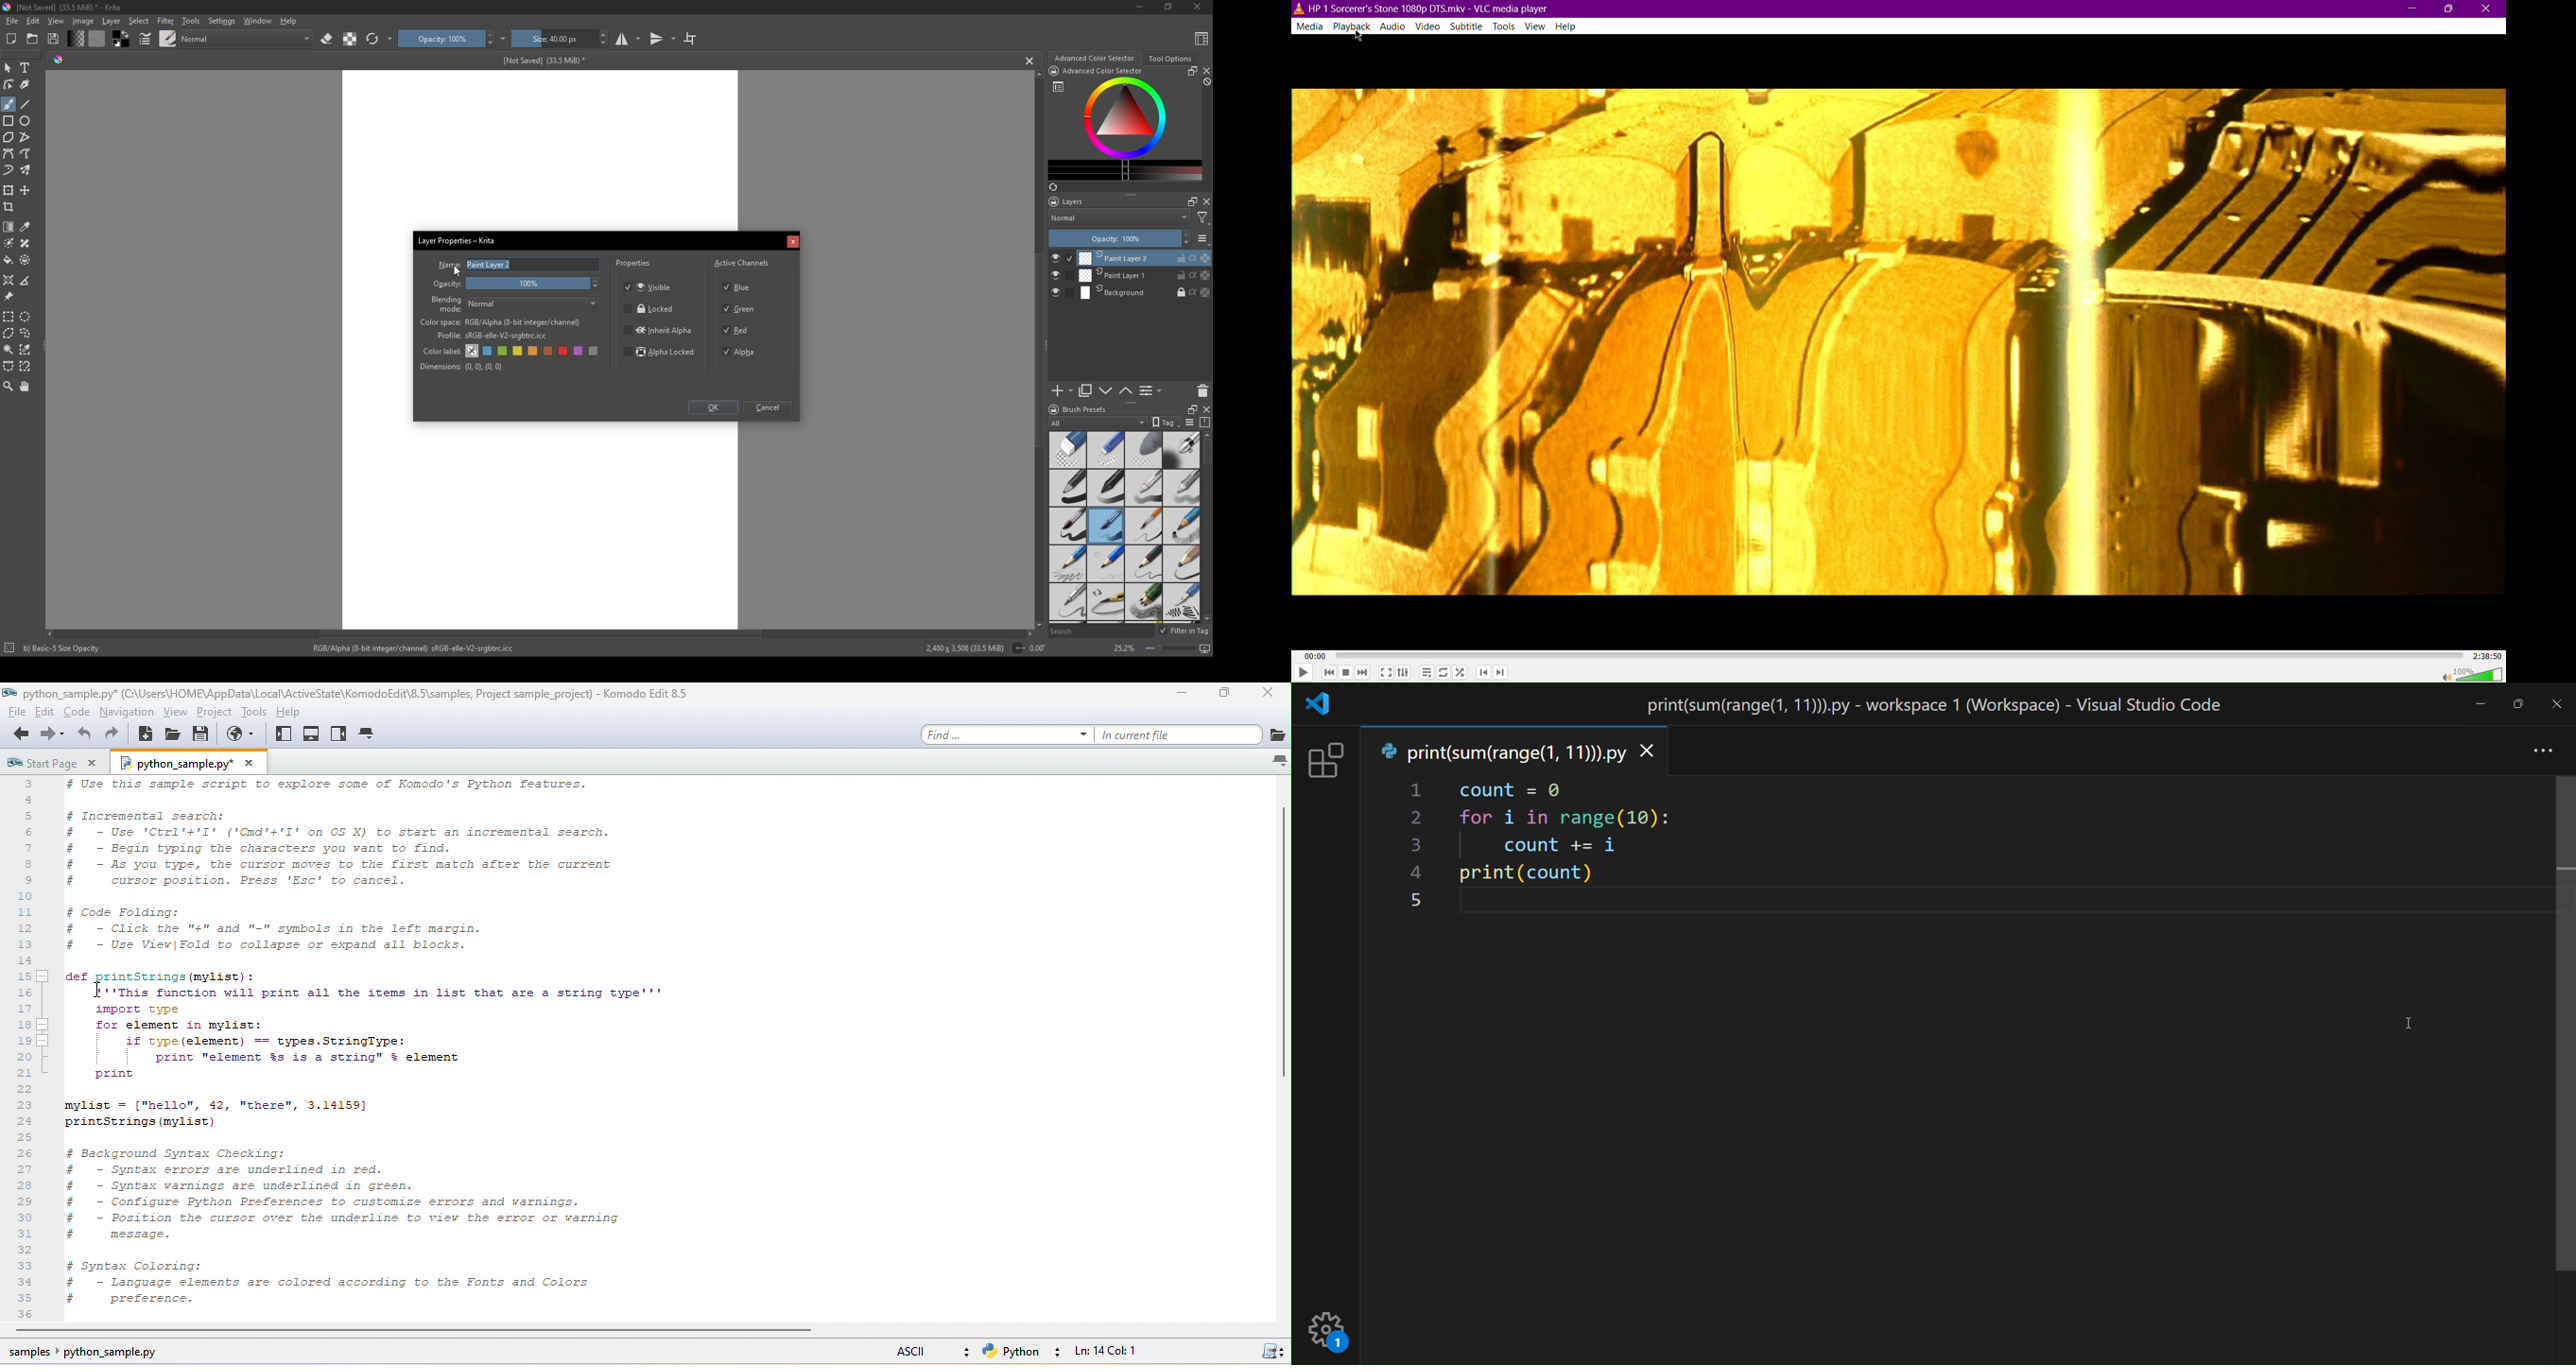  What do you see at coordinates (119, 39) in the screenshot?
I see `color` at bounding box center [119, 39].